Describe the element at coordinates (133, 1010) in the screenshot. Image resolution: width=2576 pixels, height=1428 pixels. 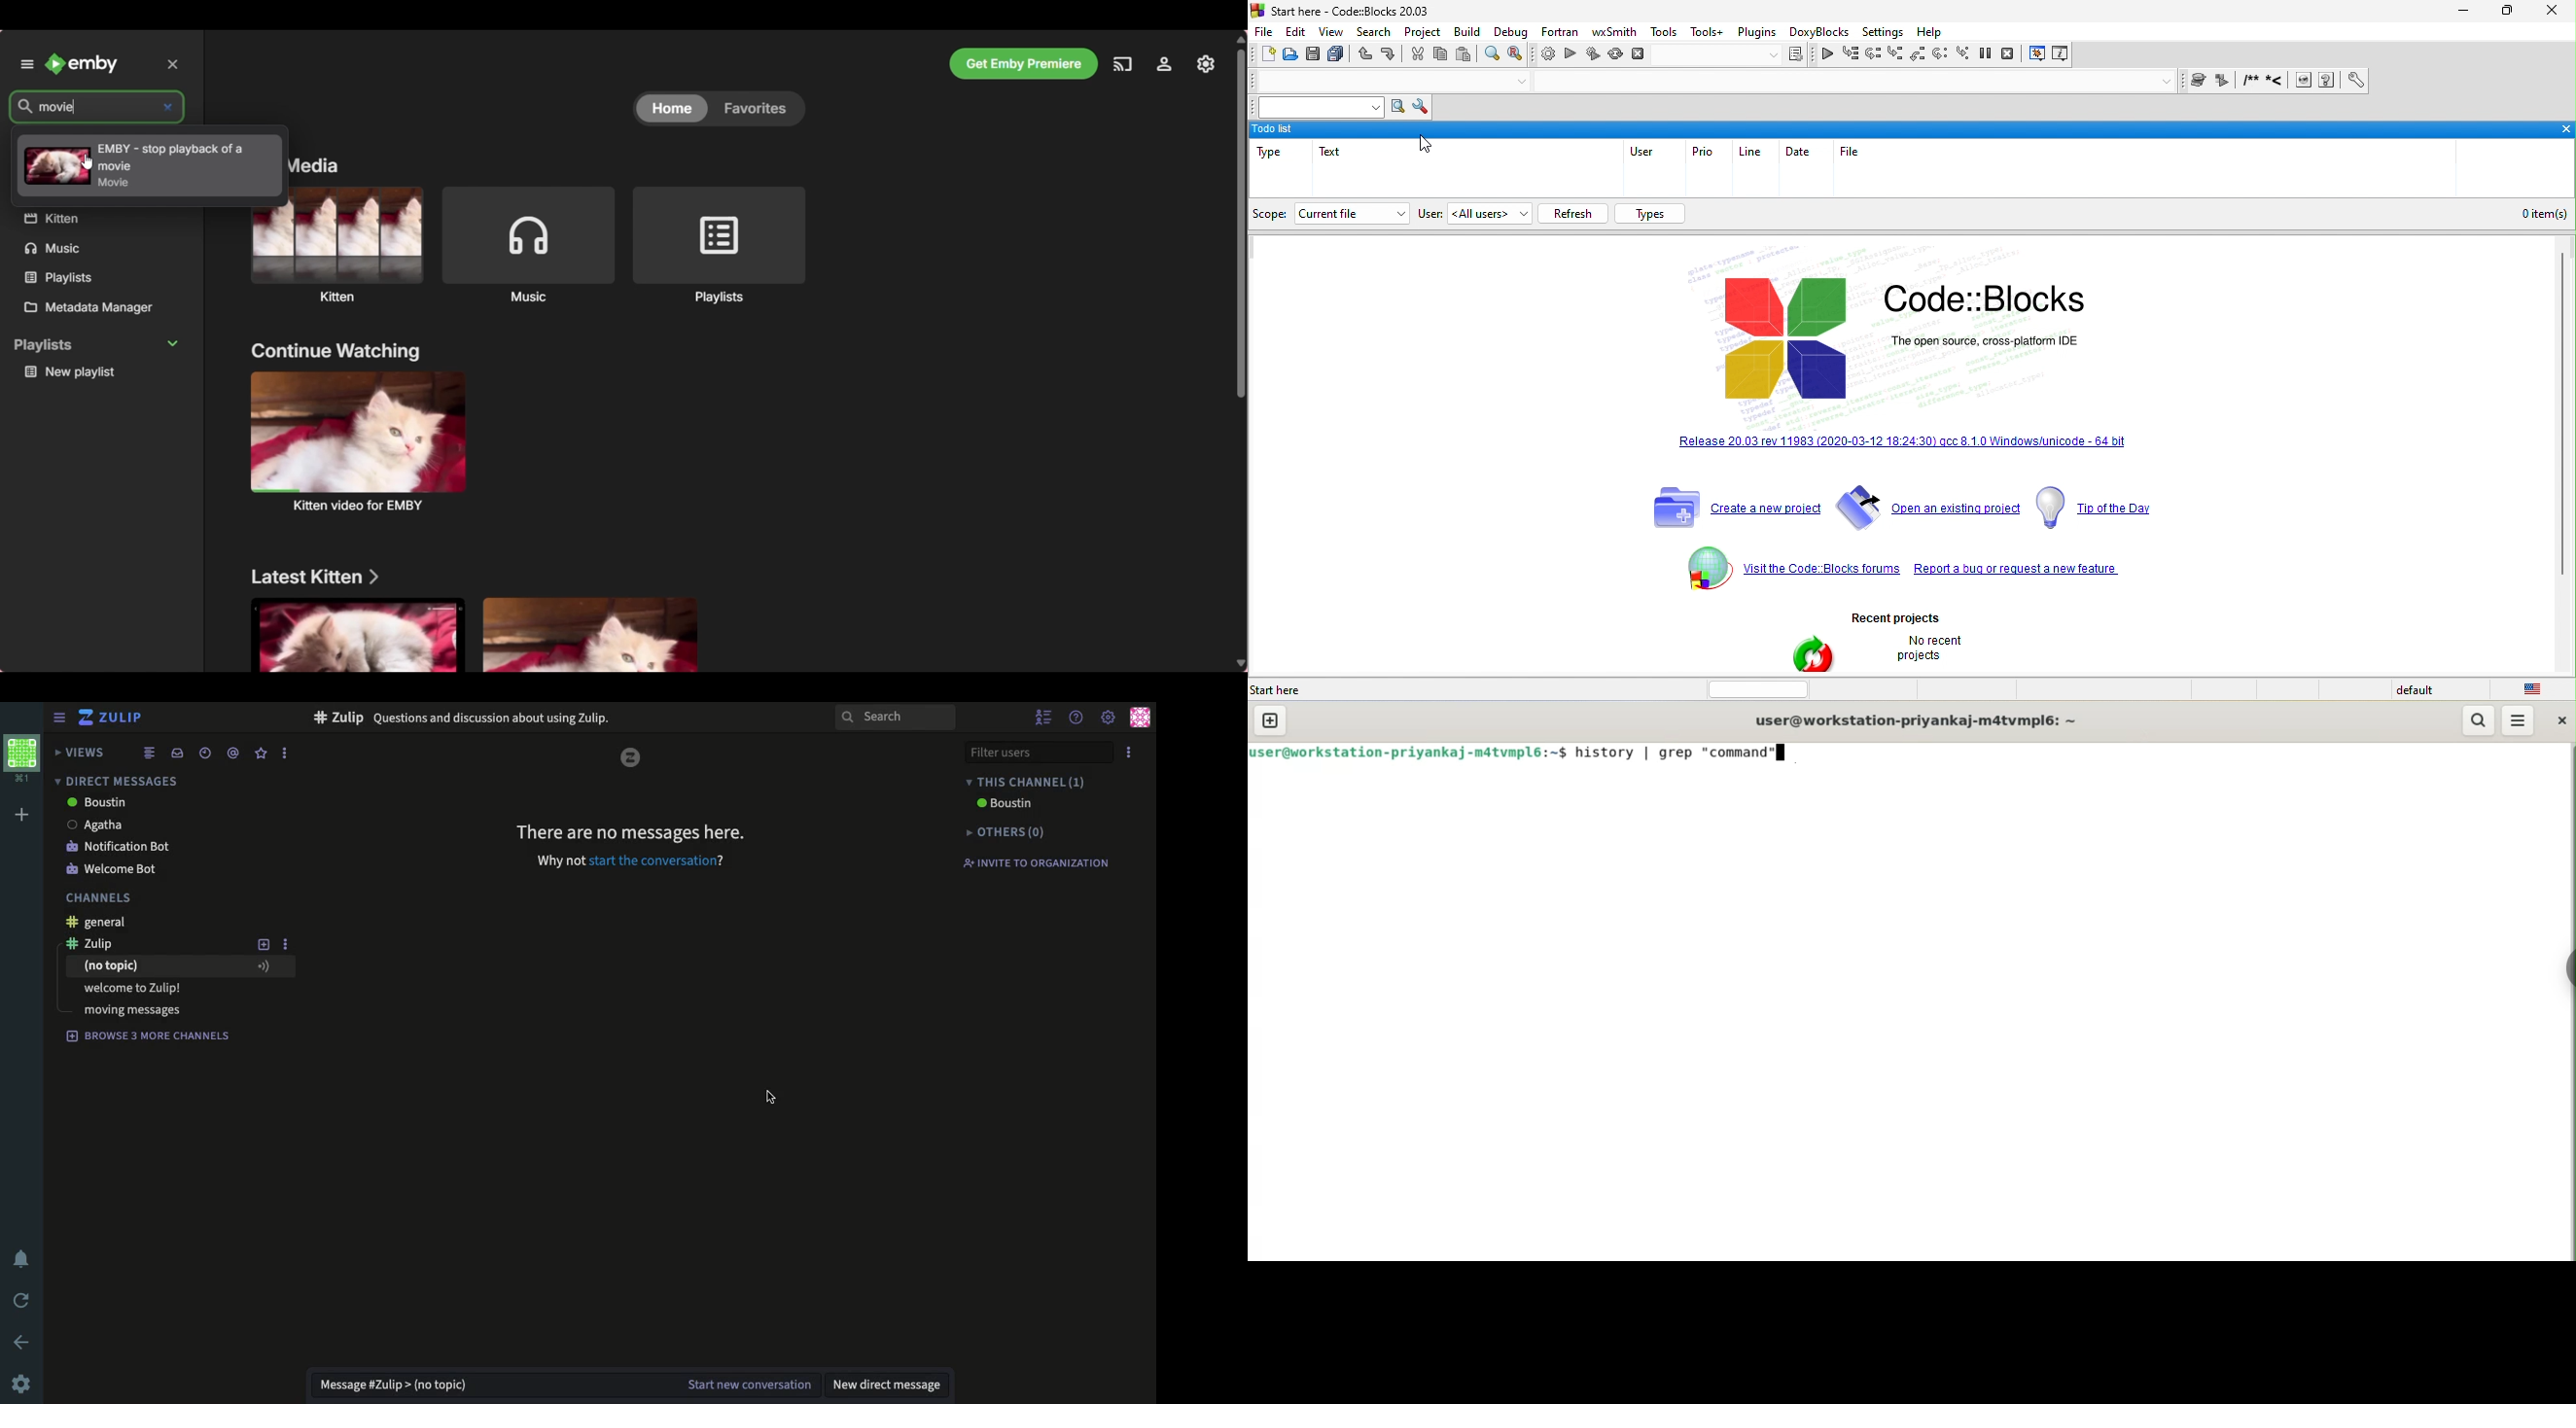
I see `moving messages` at that location.